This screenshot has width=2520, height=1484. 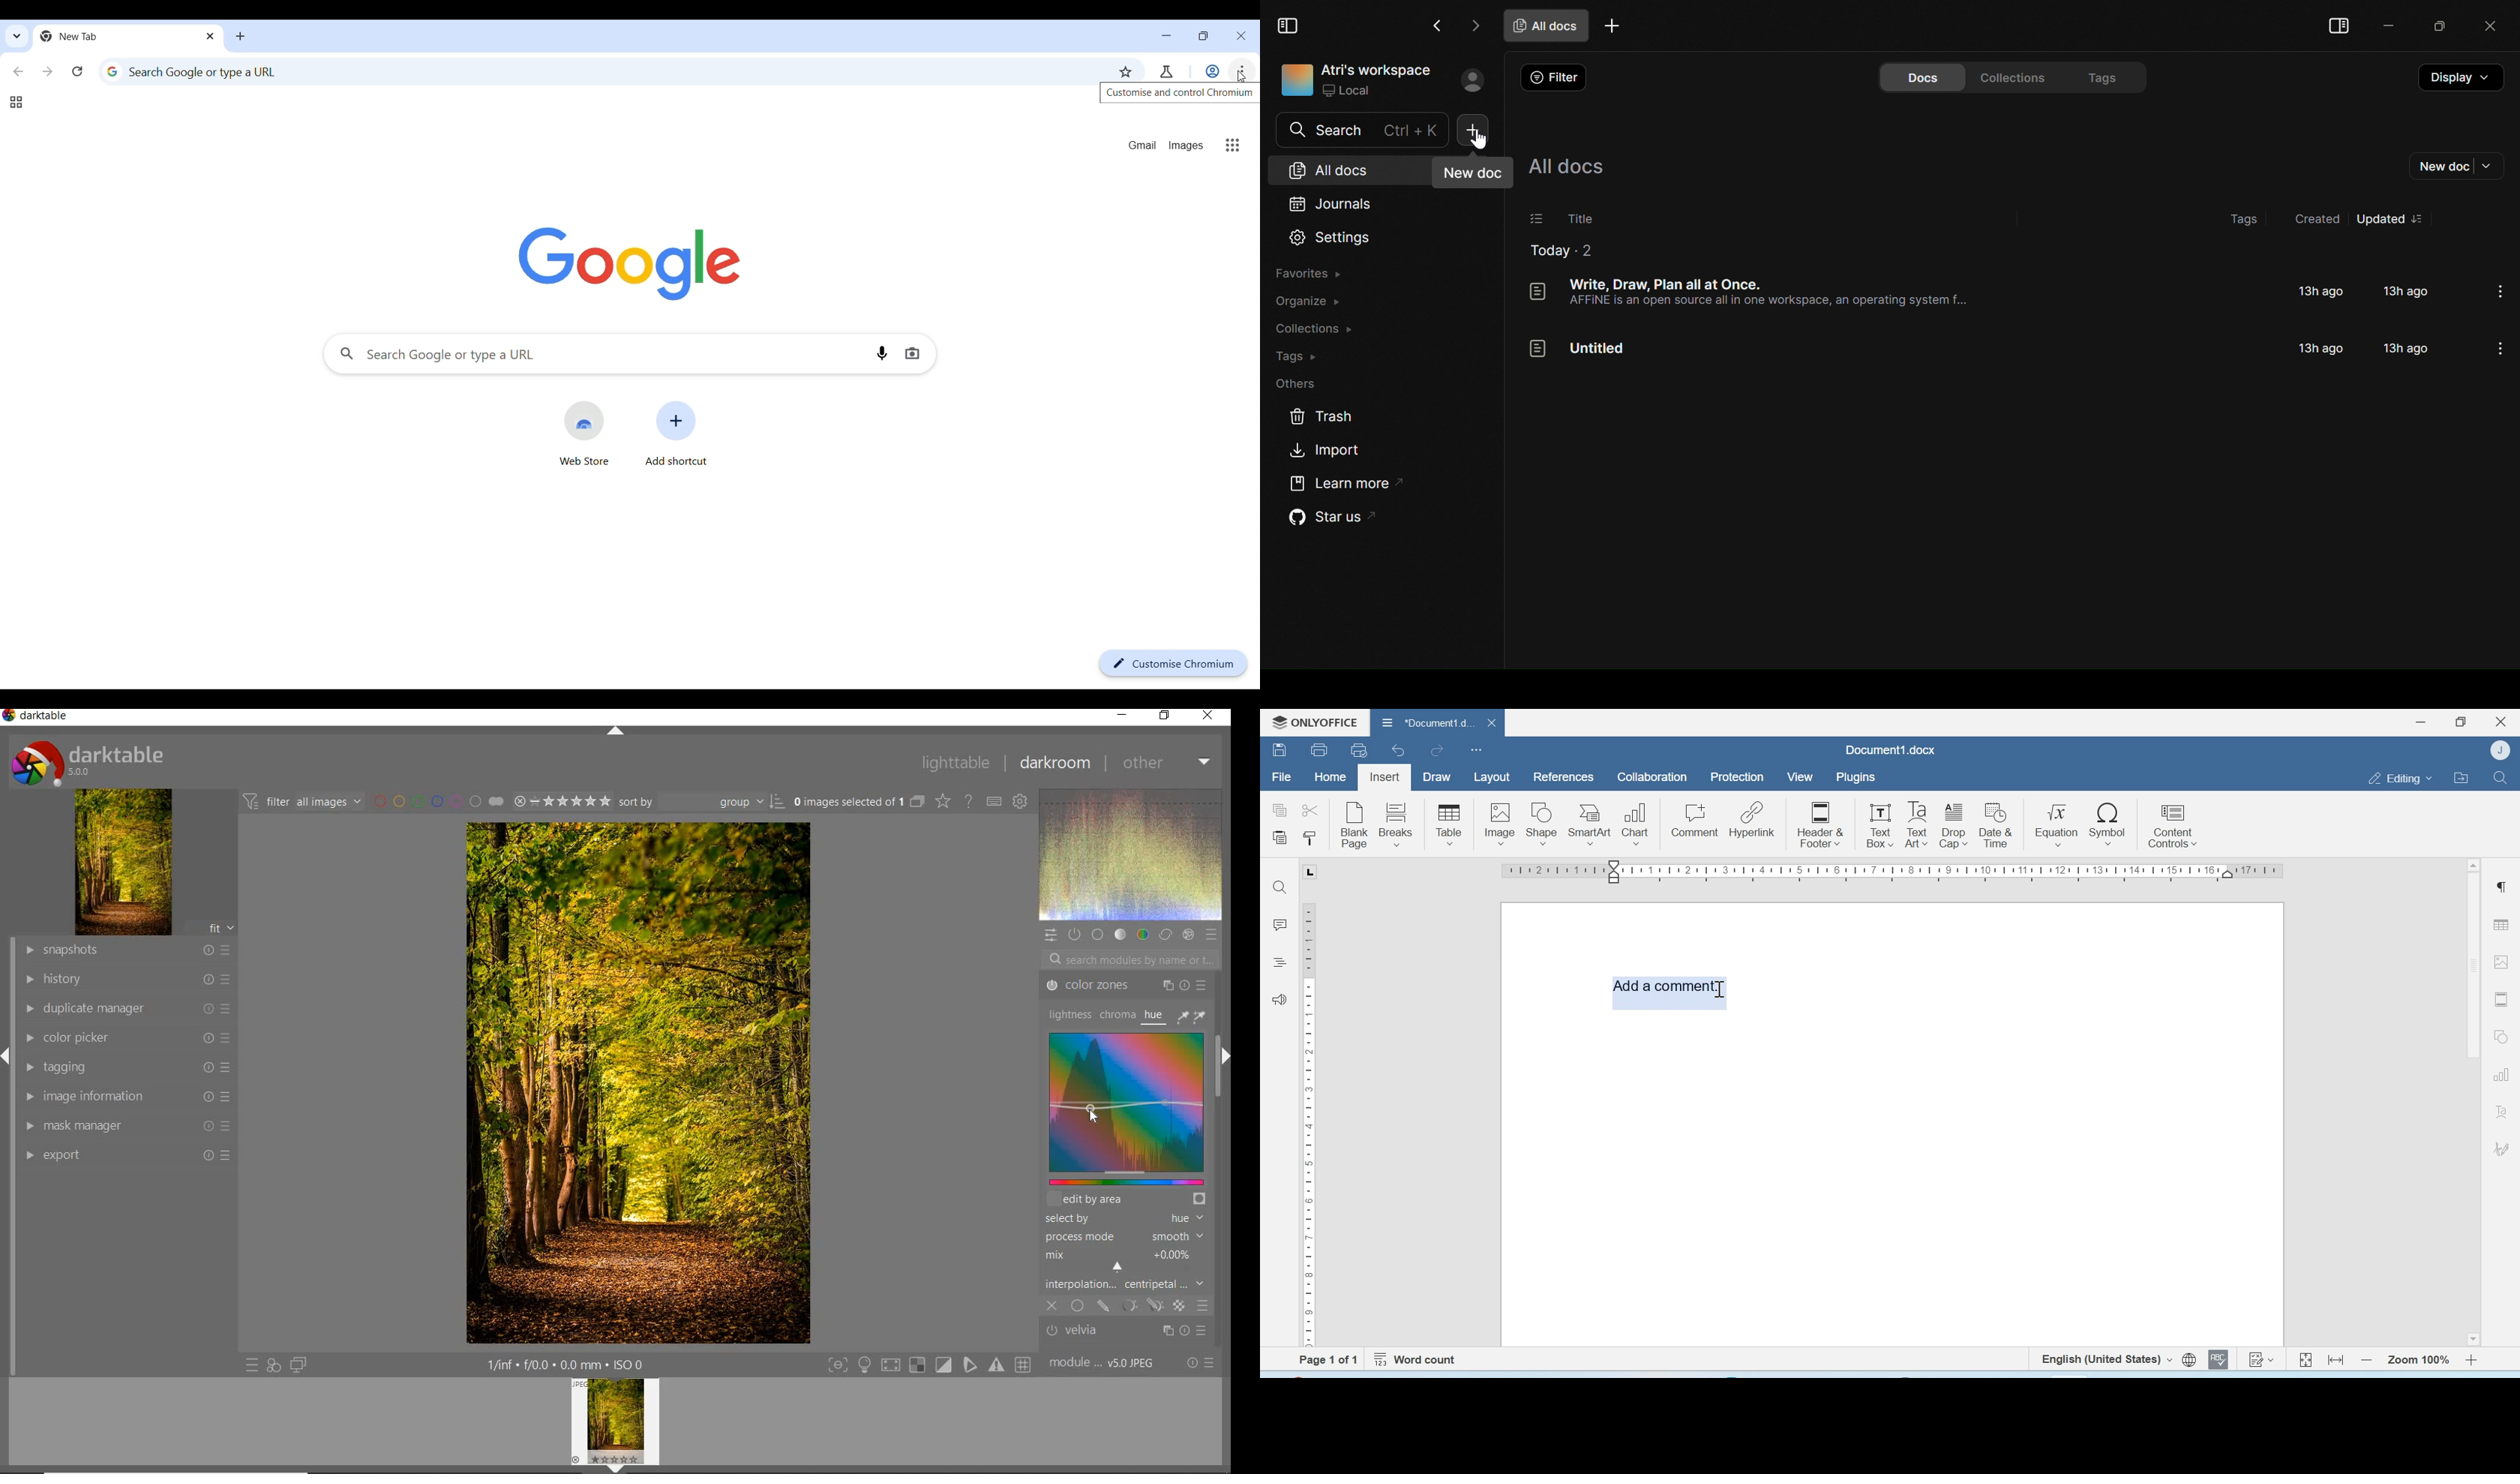 What do you see at coordinates (1224, 1058) in the screenshot?
I see `EXPAND/COLLAPSE` at bounding box center [1224, 1058].